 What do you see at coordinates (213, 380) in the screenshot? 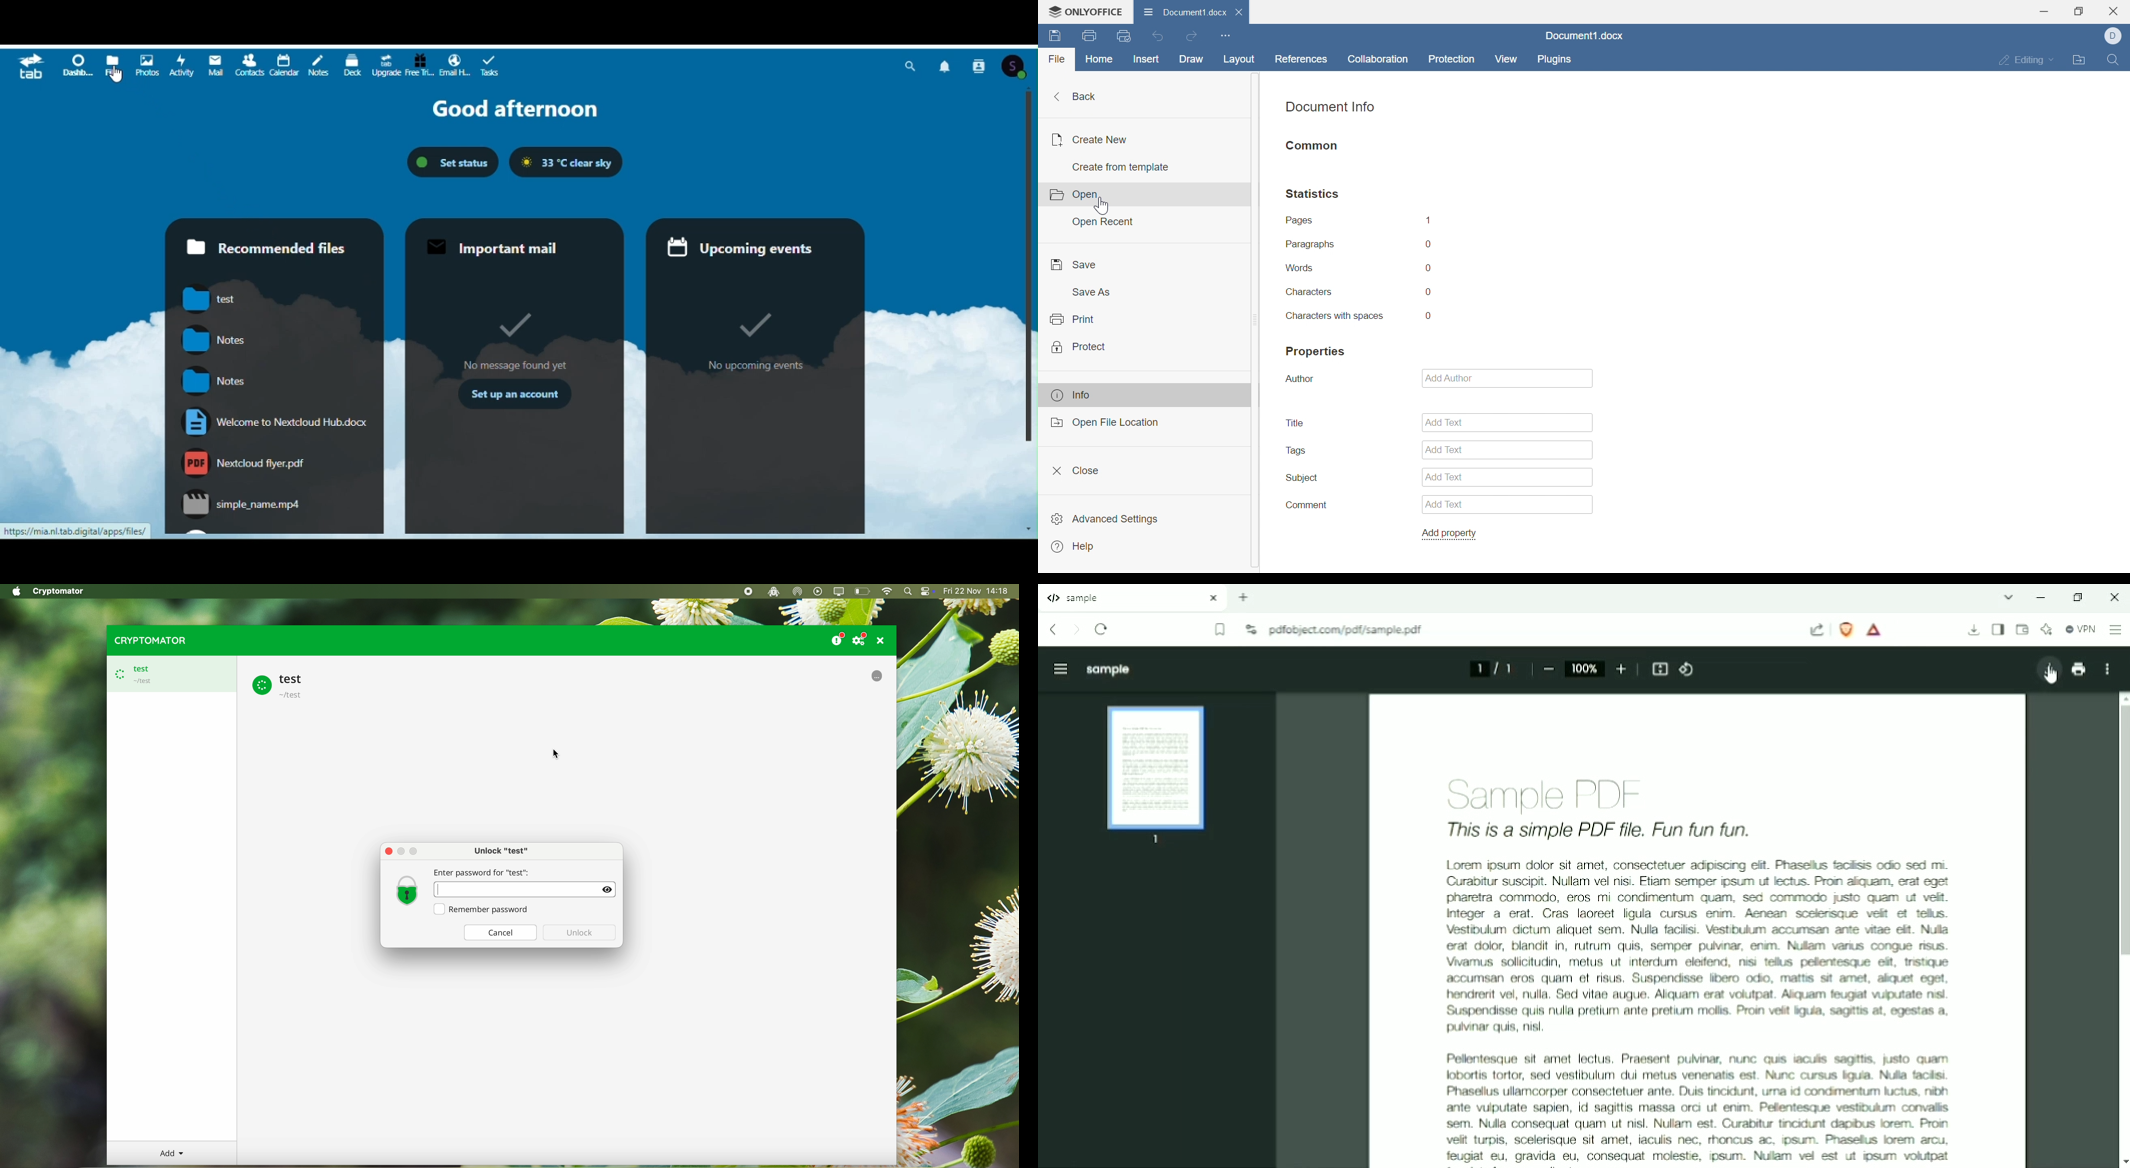
I see `notes` at bounding box center [213, 380].